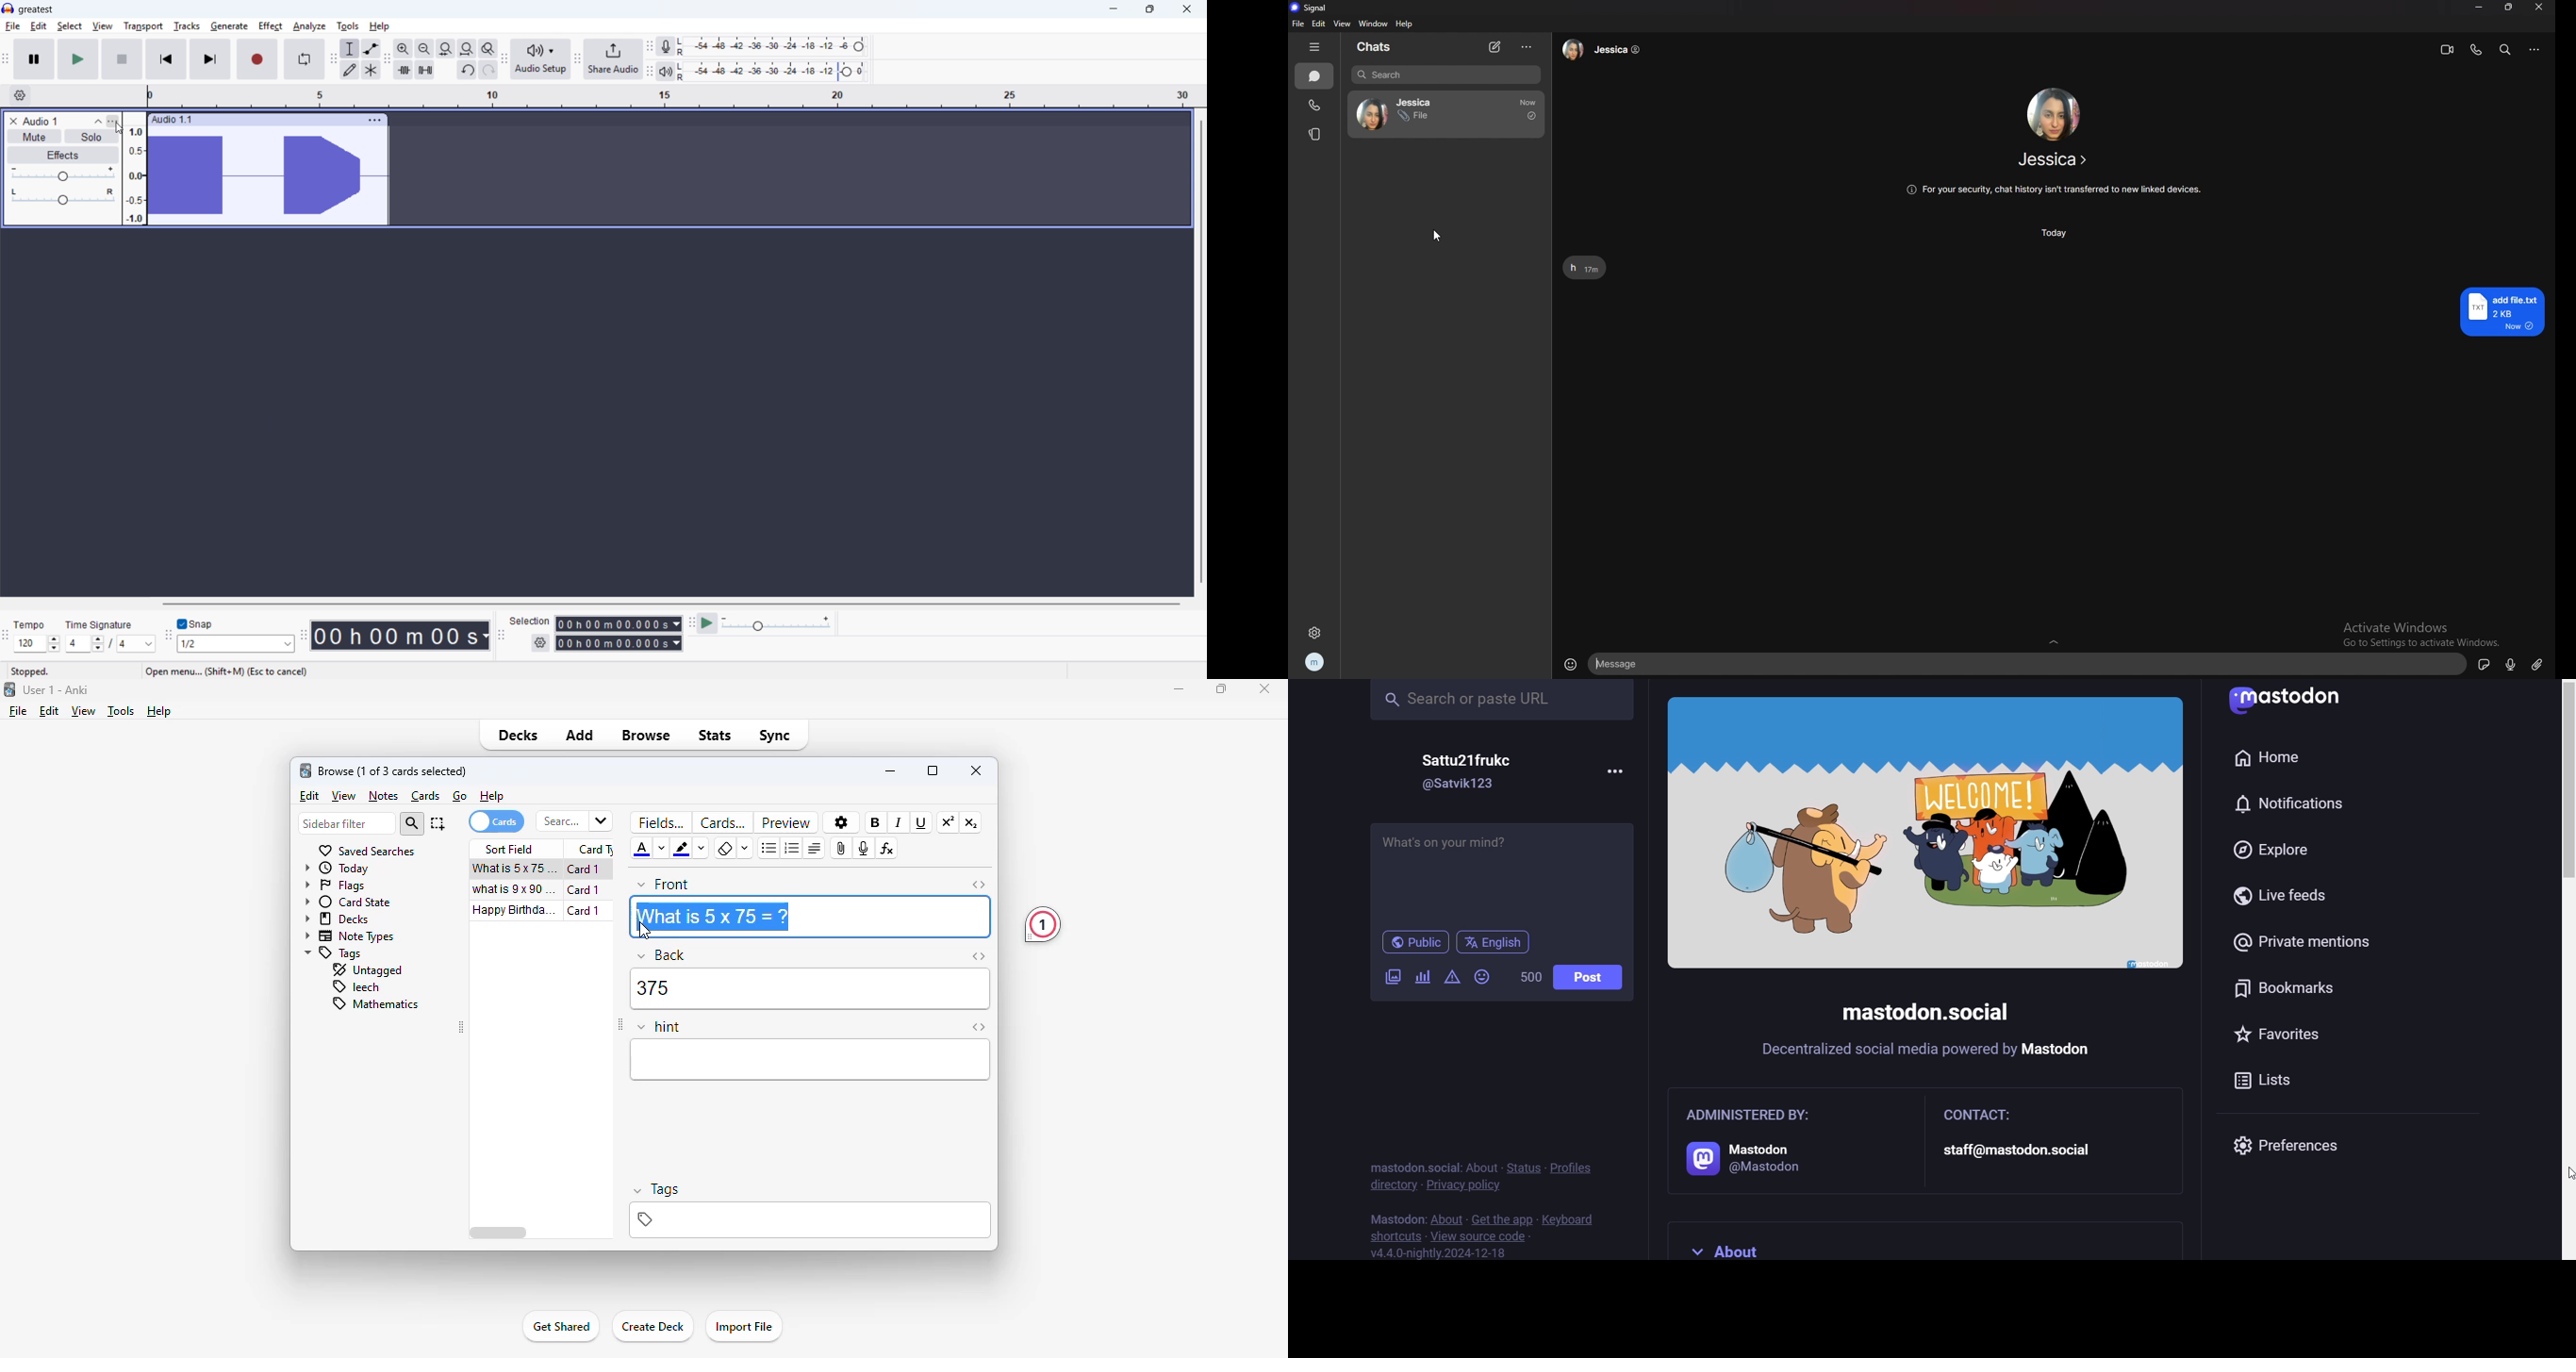  Describe the element at coordinates (647, 735) in the screenshot. I see `browse` at that location.